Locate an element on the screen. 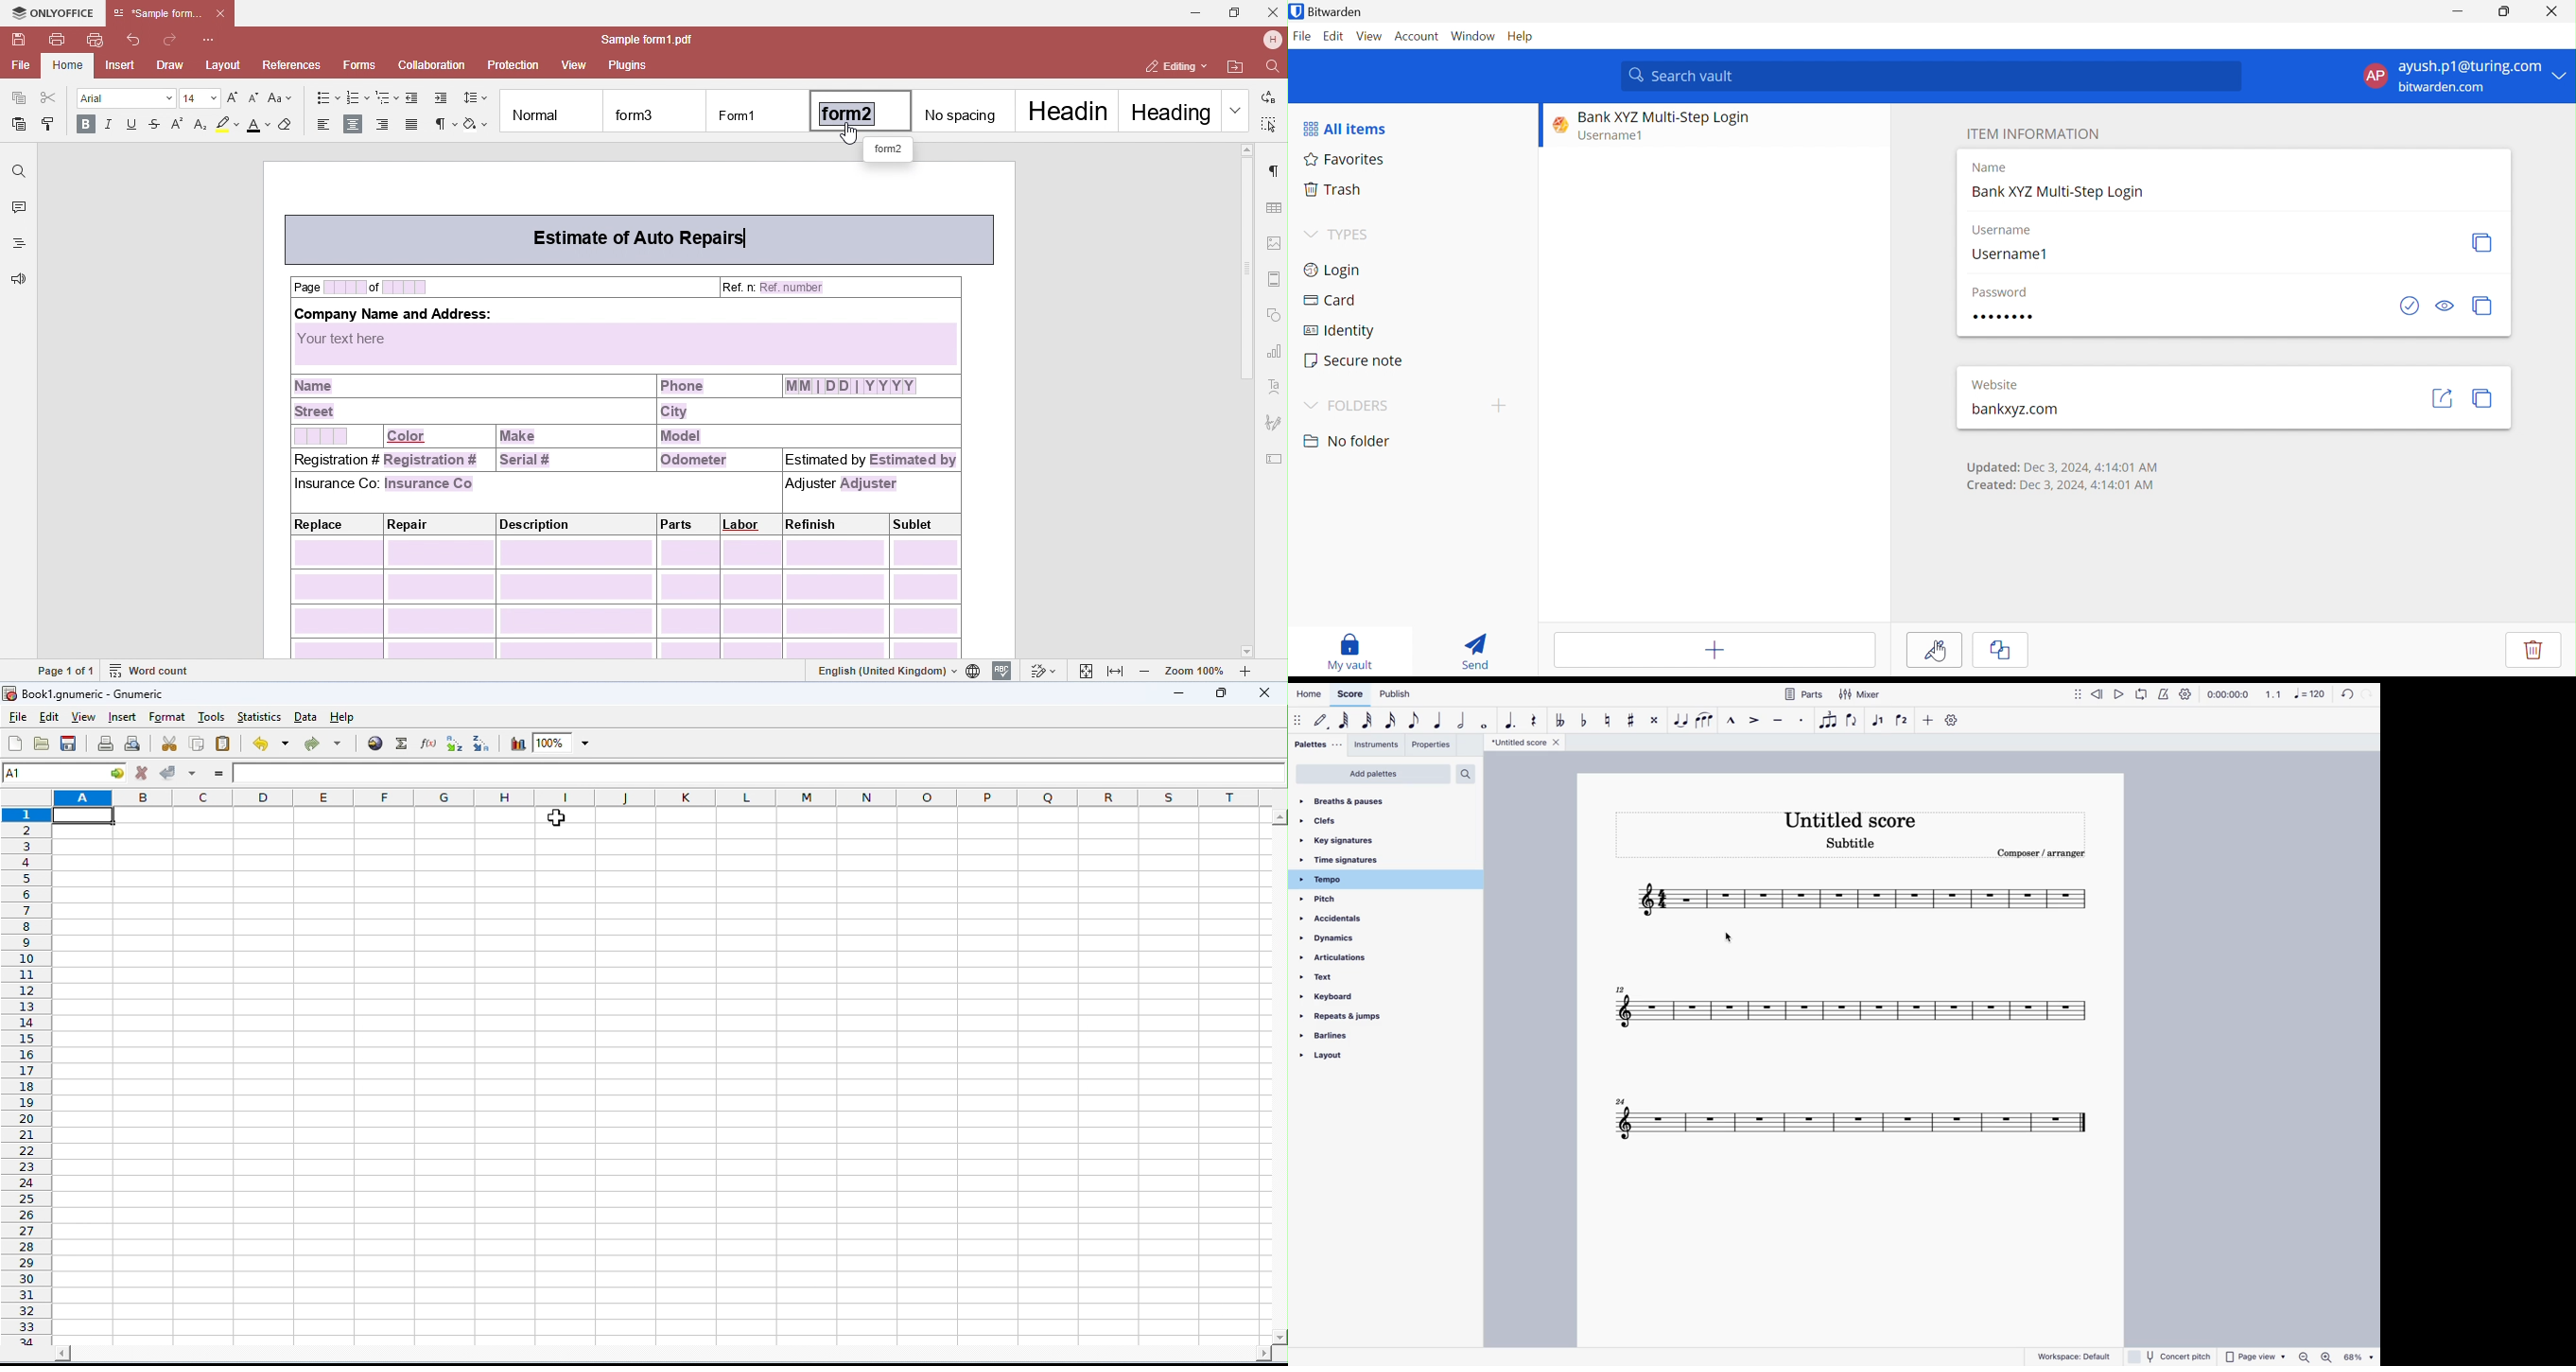  publish is located at coordinates (1395, 695).